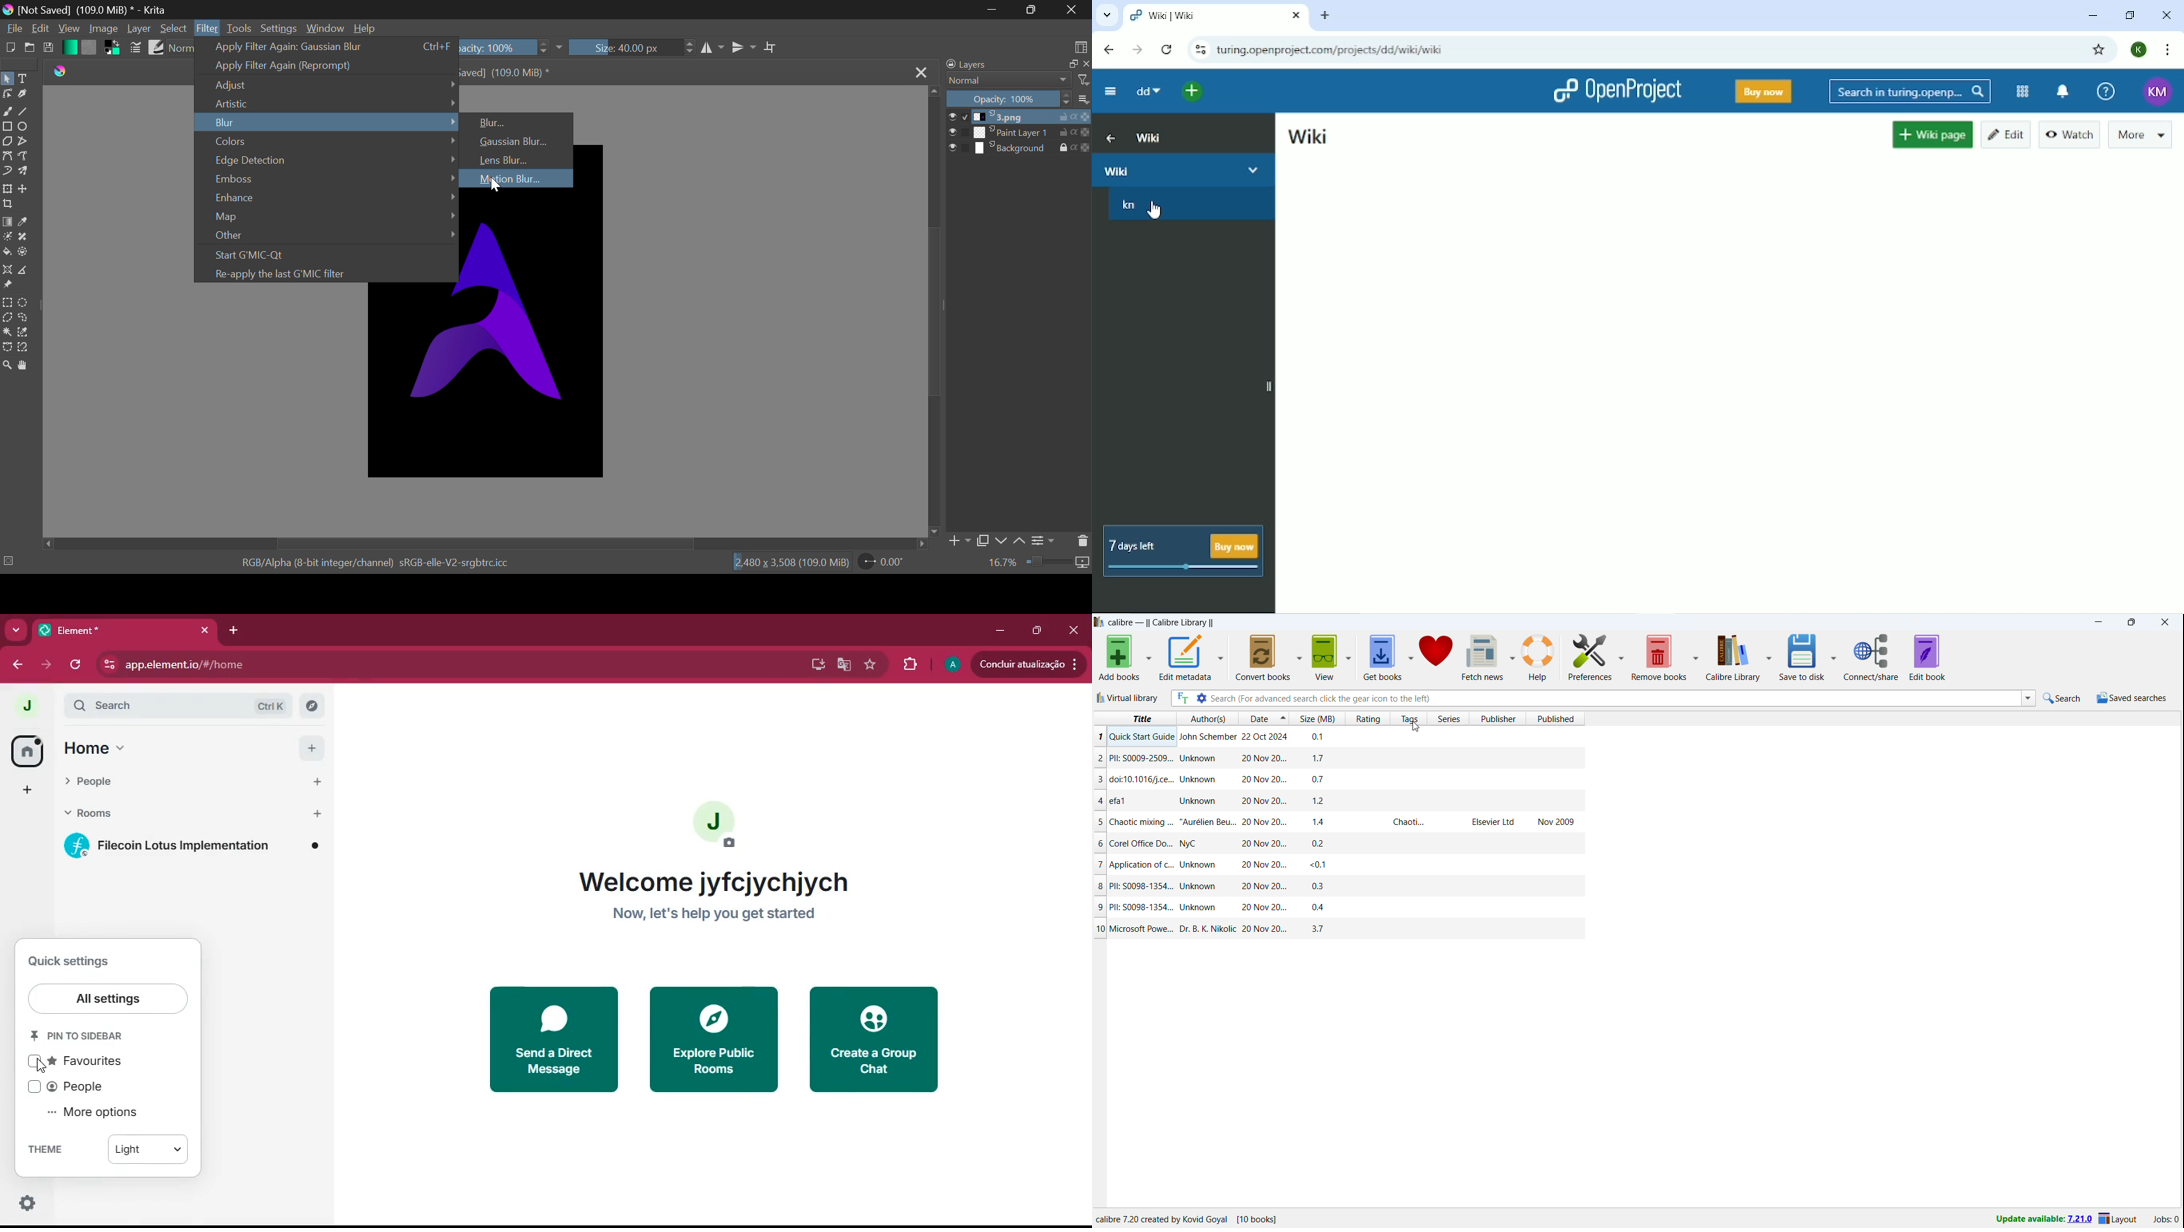  I want to click on Map, so click(325, 217).